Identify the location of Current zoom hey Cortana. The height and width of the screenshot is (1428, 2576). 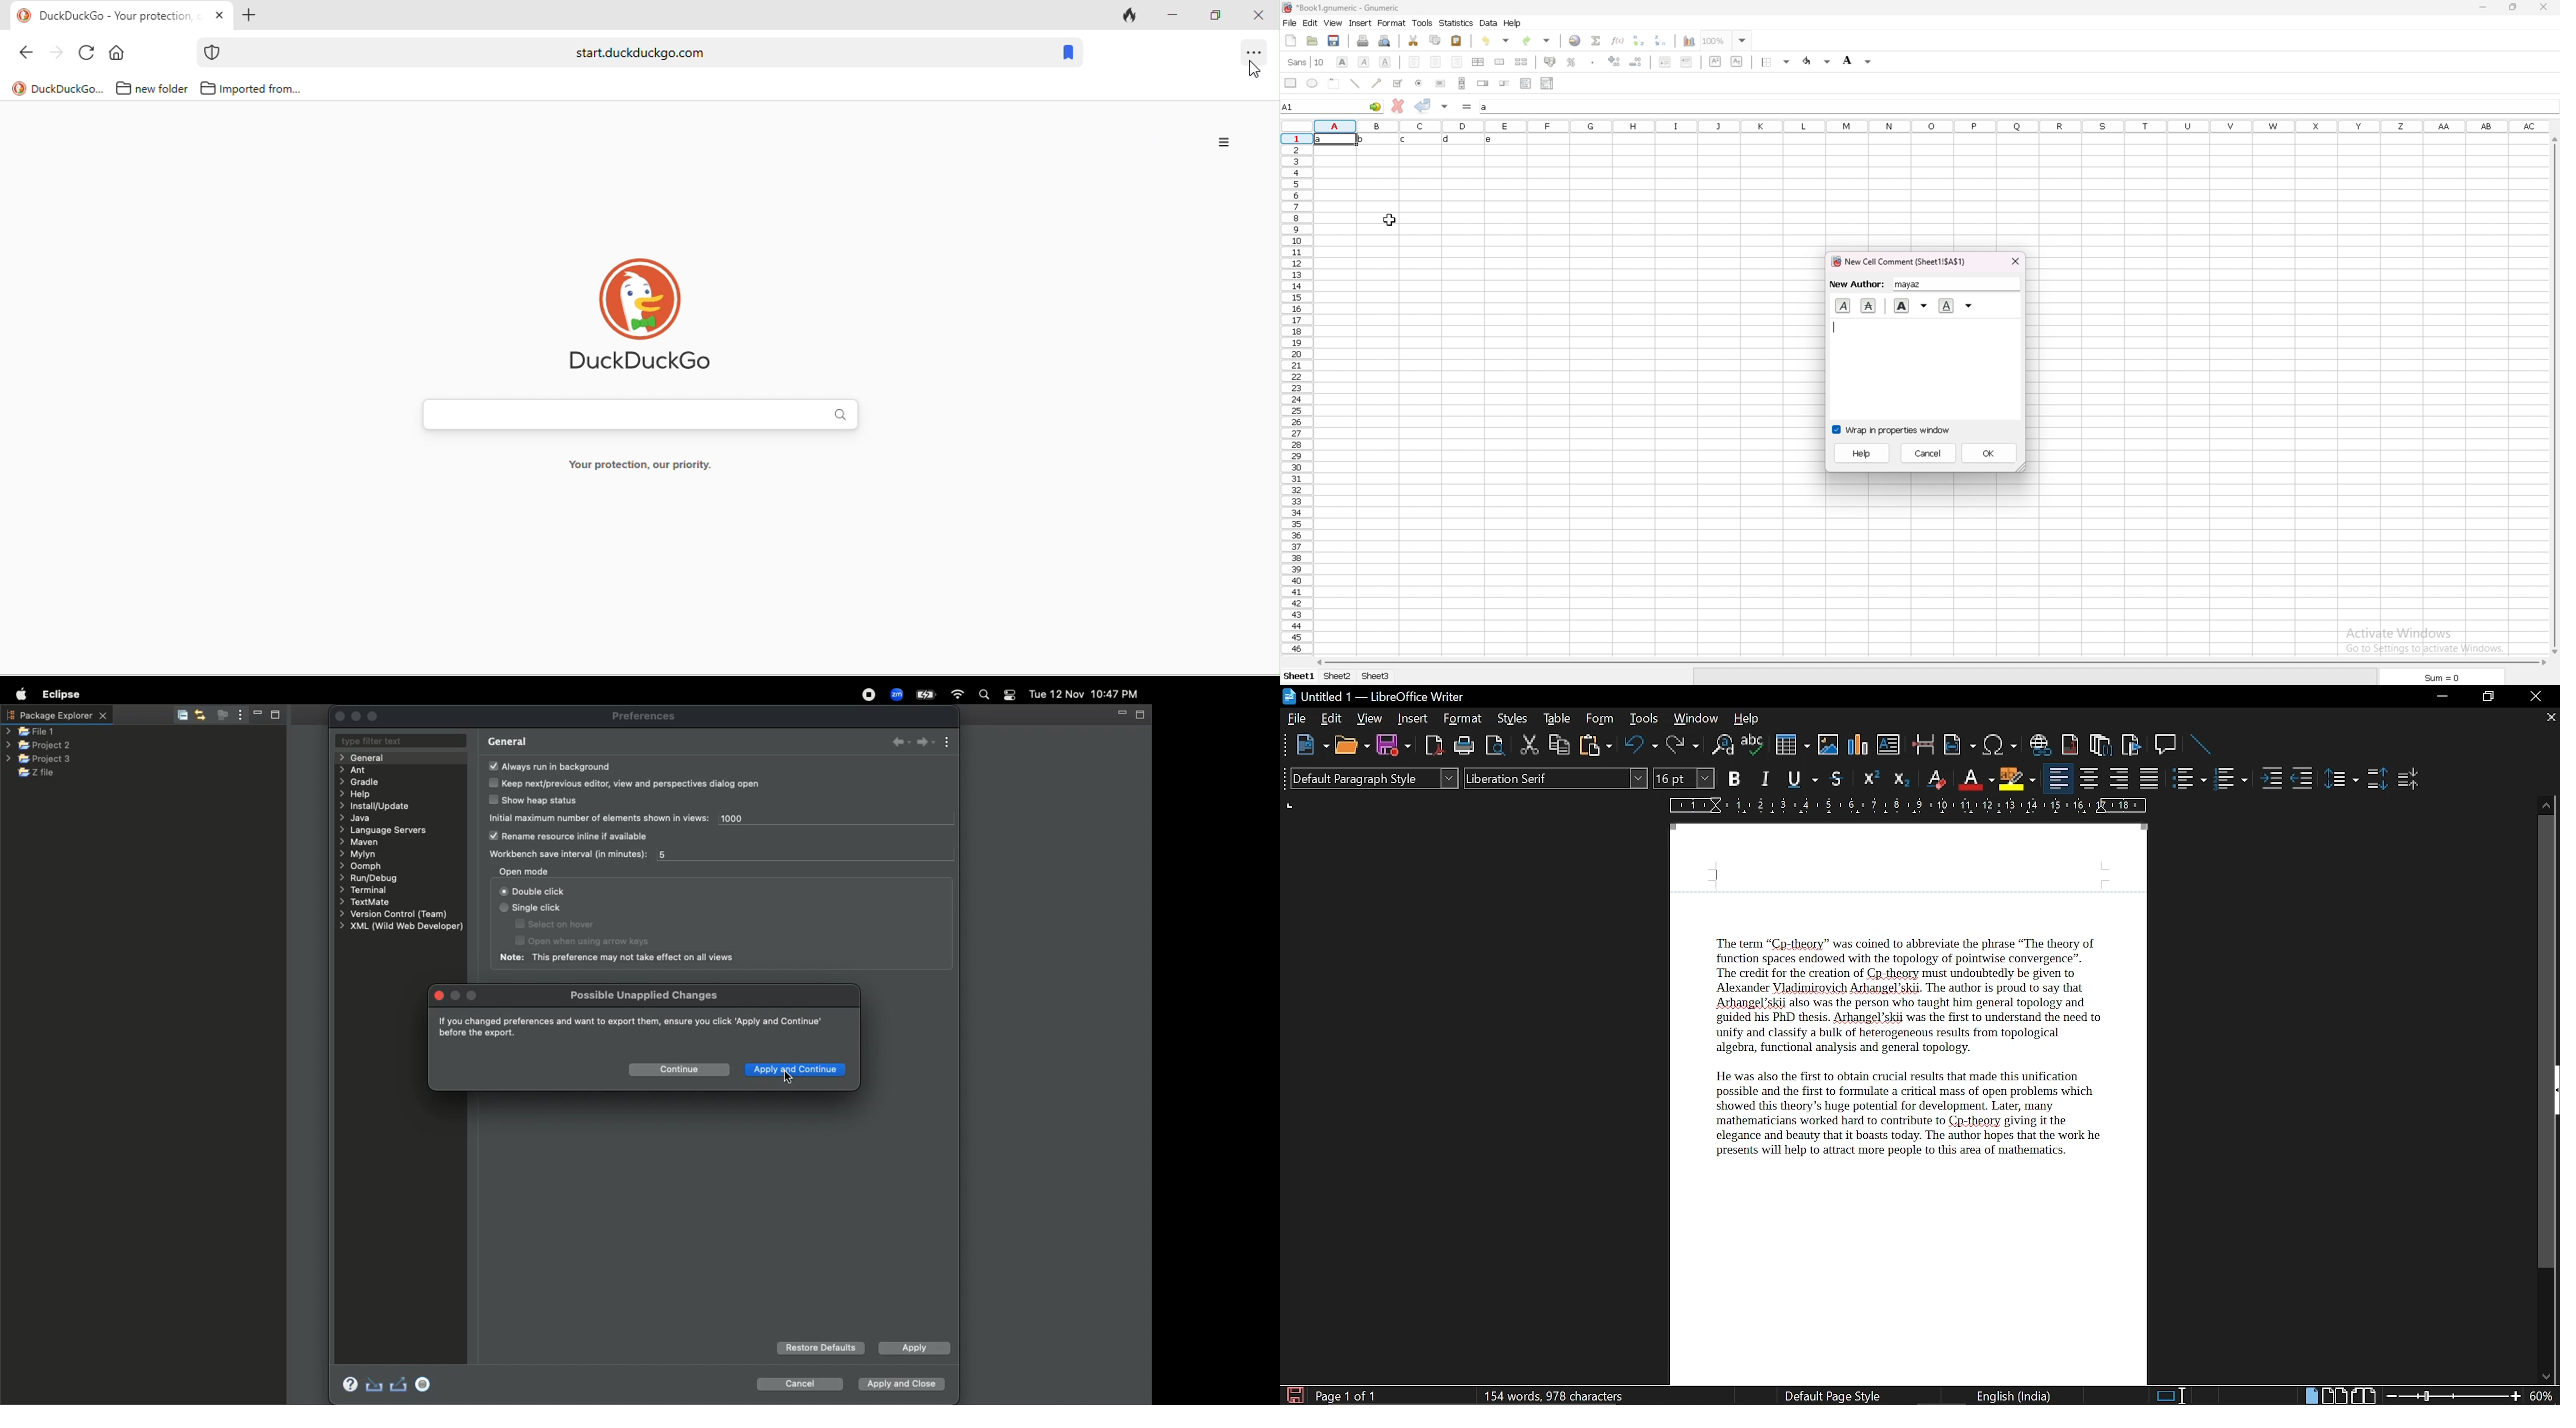
(2541, 1395).